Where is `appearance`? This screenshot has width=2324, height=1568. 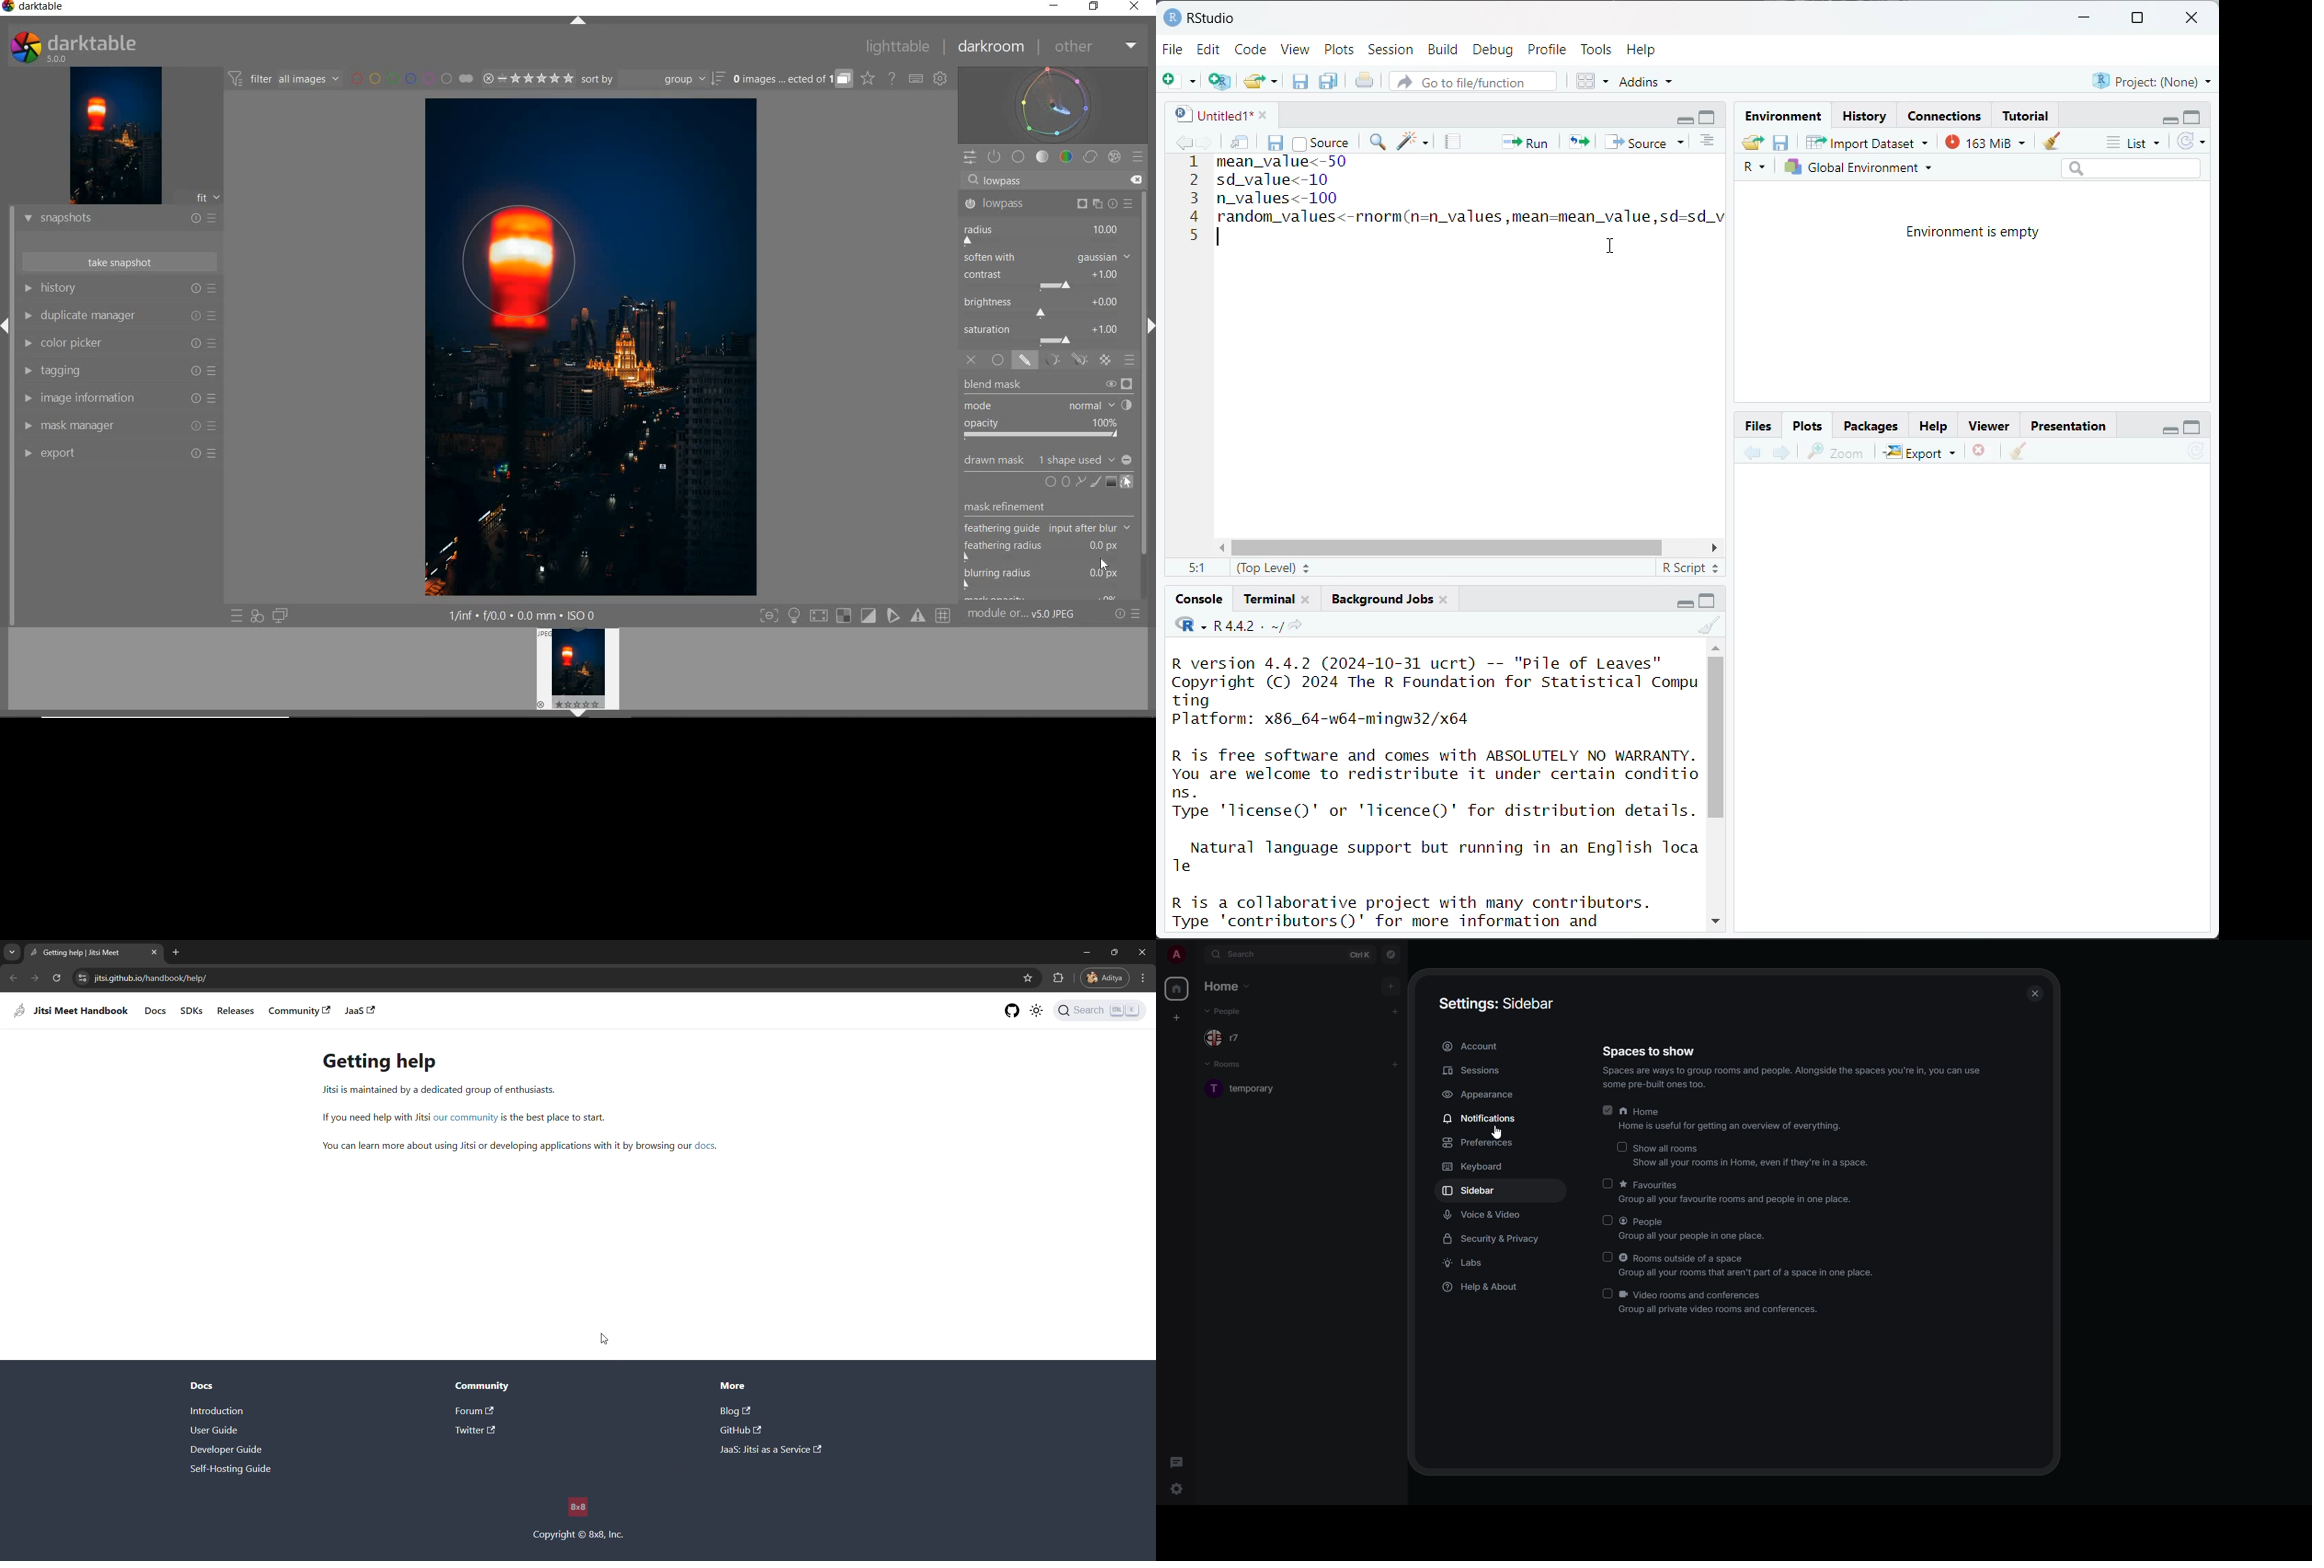 appearance is located at coordinates (1479, 1095).